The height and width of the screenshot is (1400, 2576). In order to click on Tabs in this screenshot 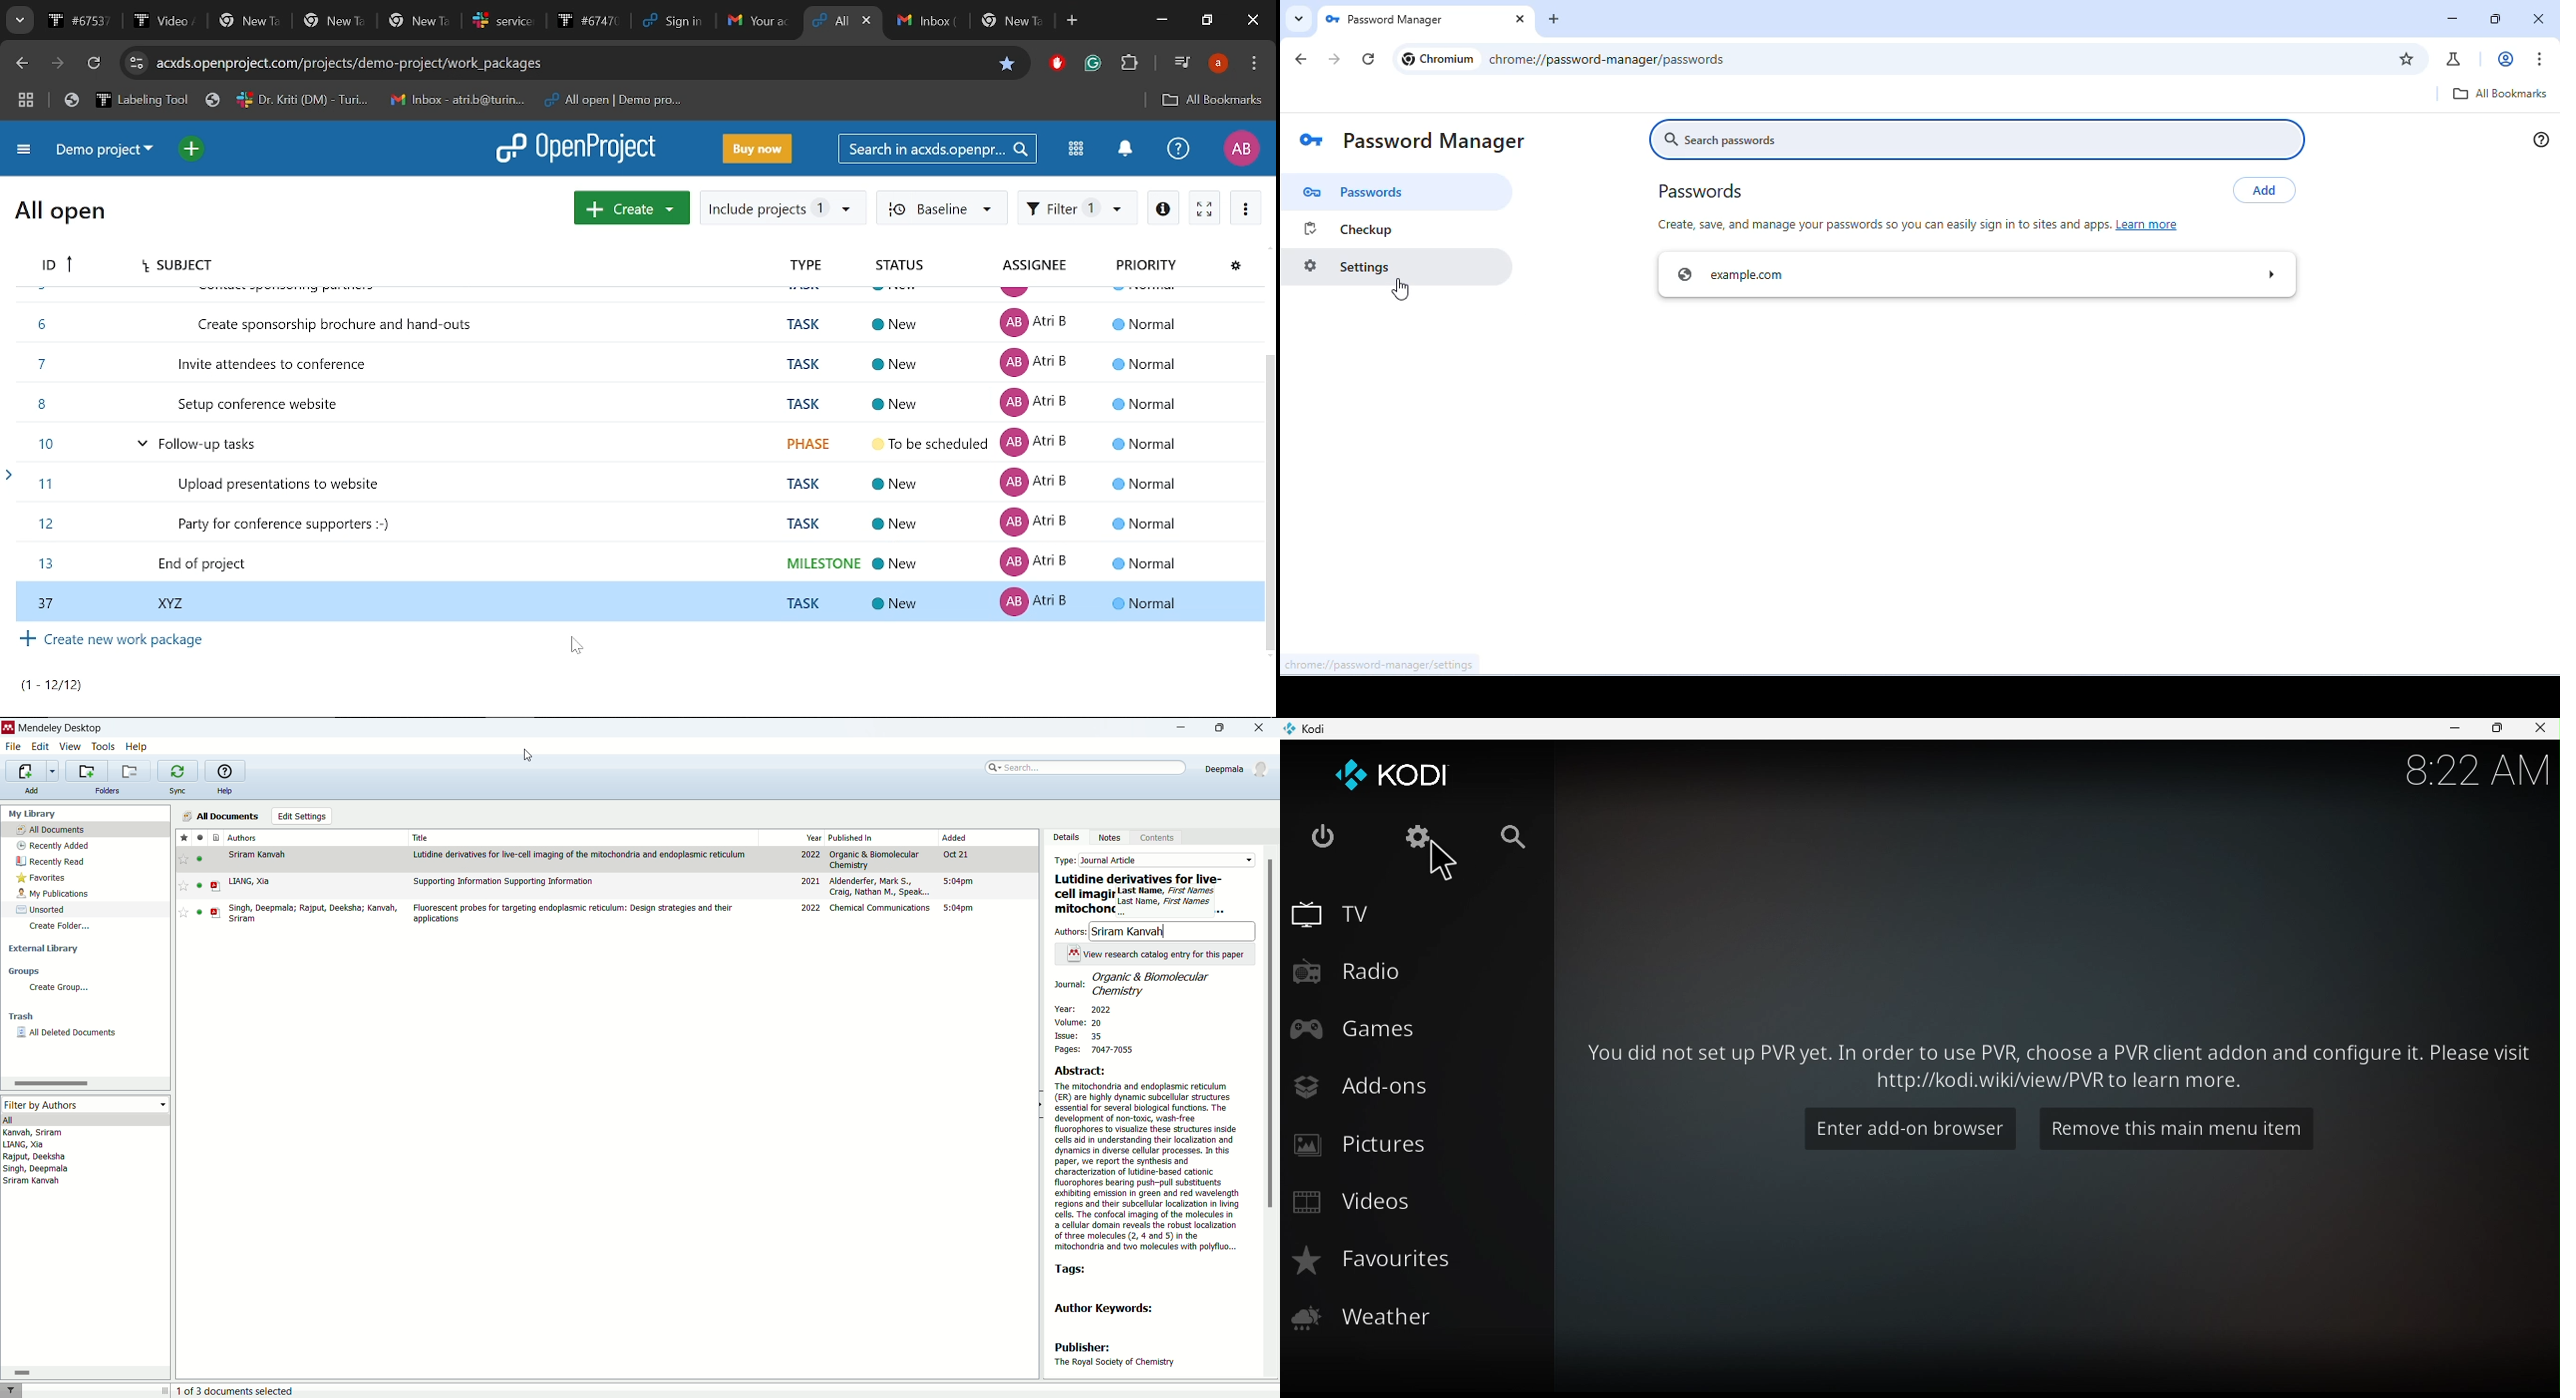, I will do `click(419, 20)`.